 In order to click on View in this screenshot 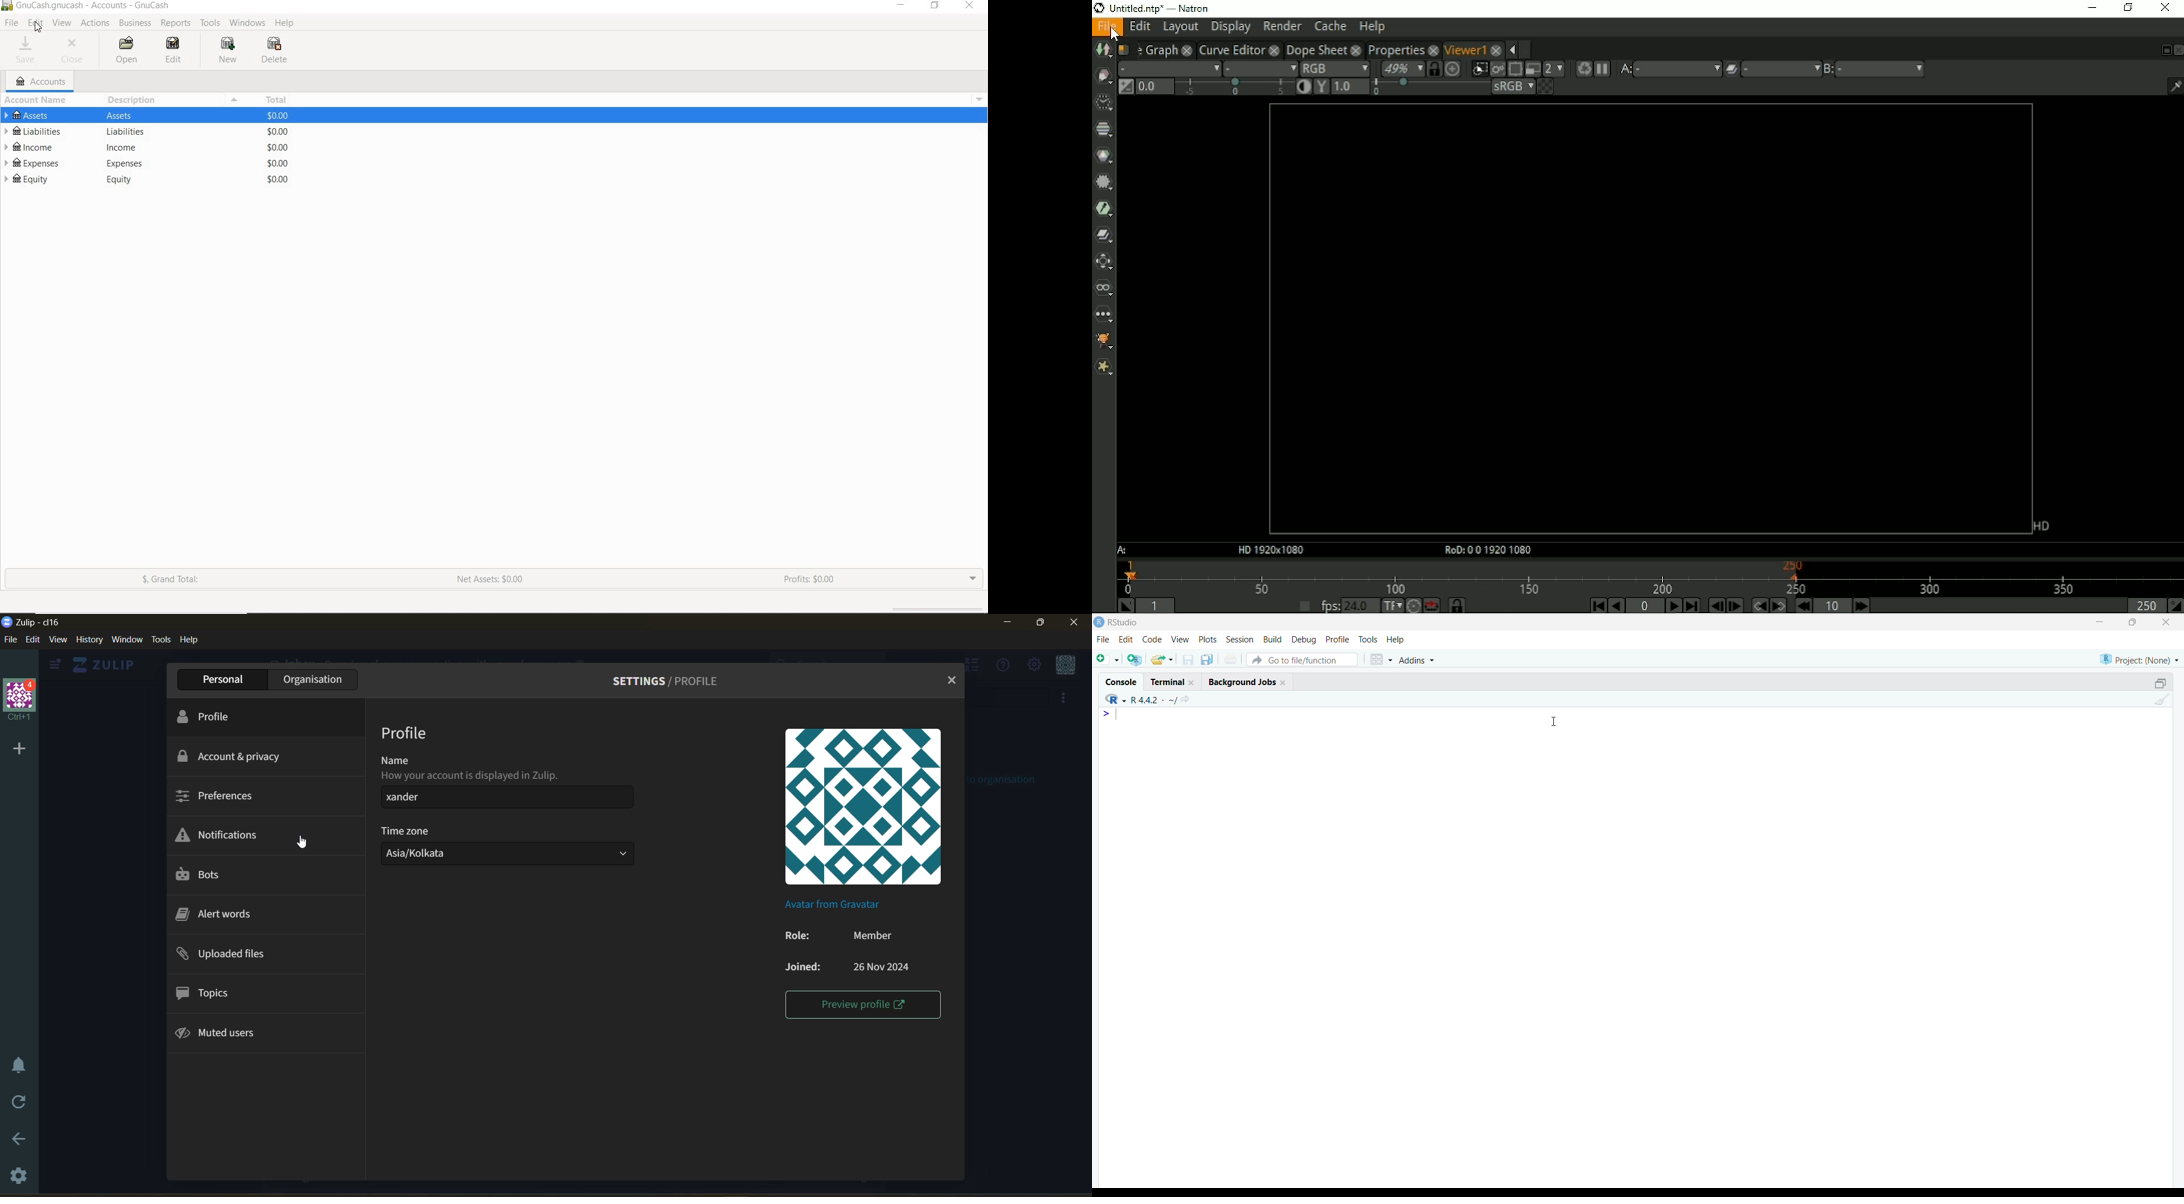, I will do `click(1181, 640)`.